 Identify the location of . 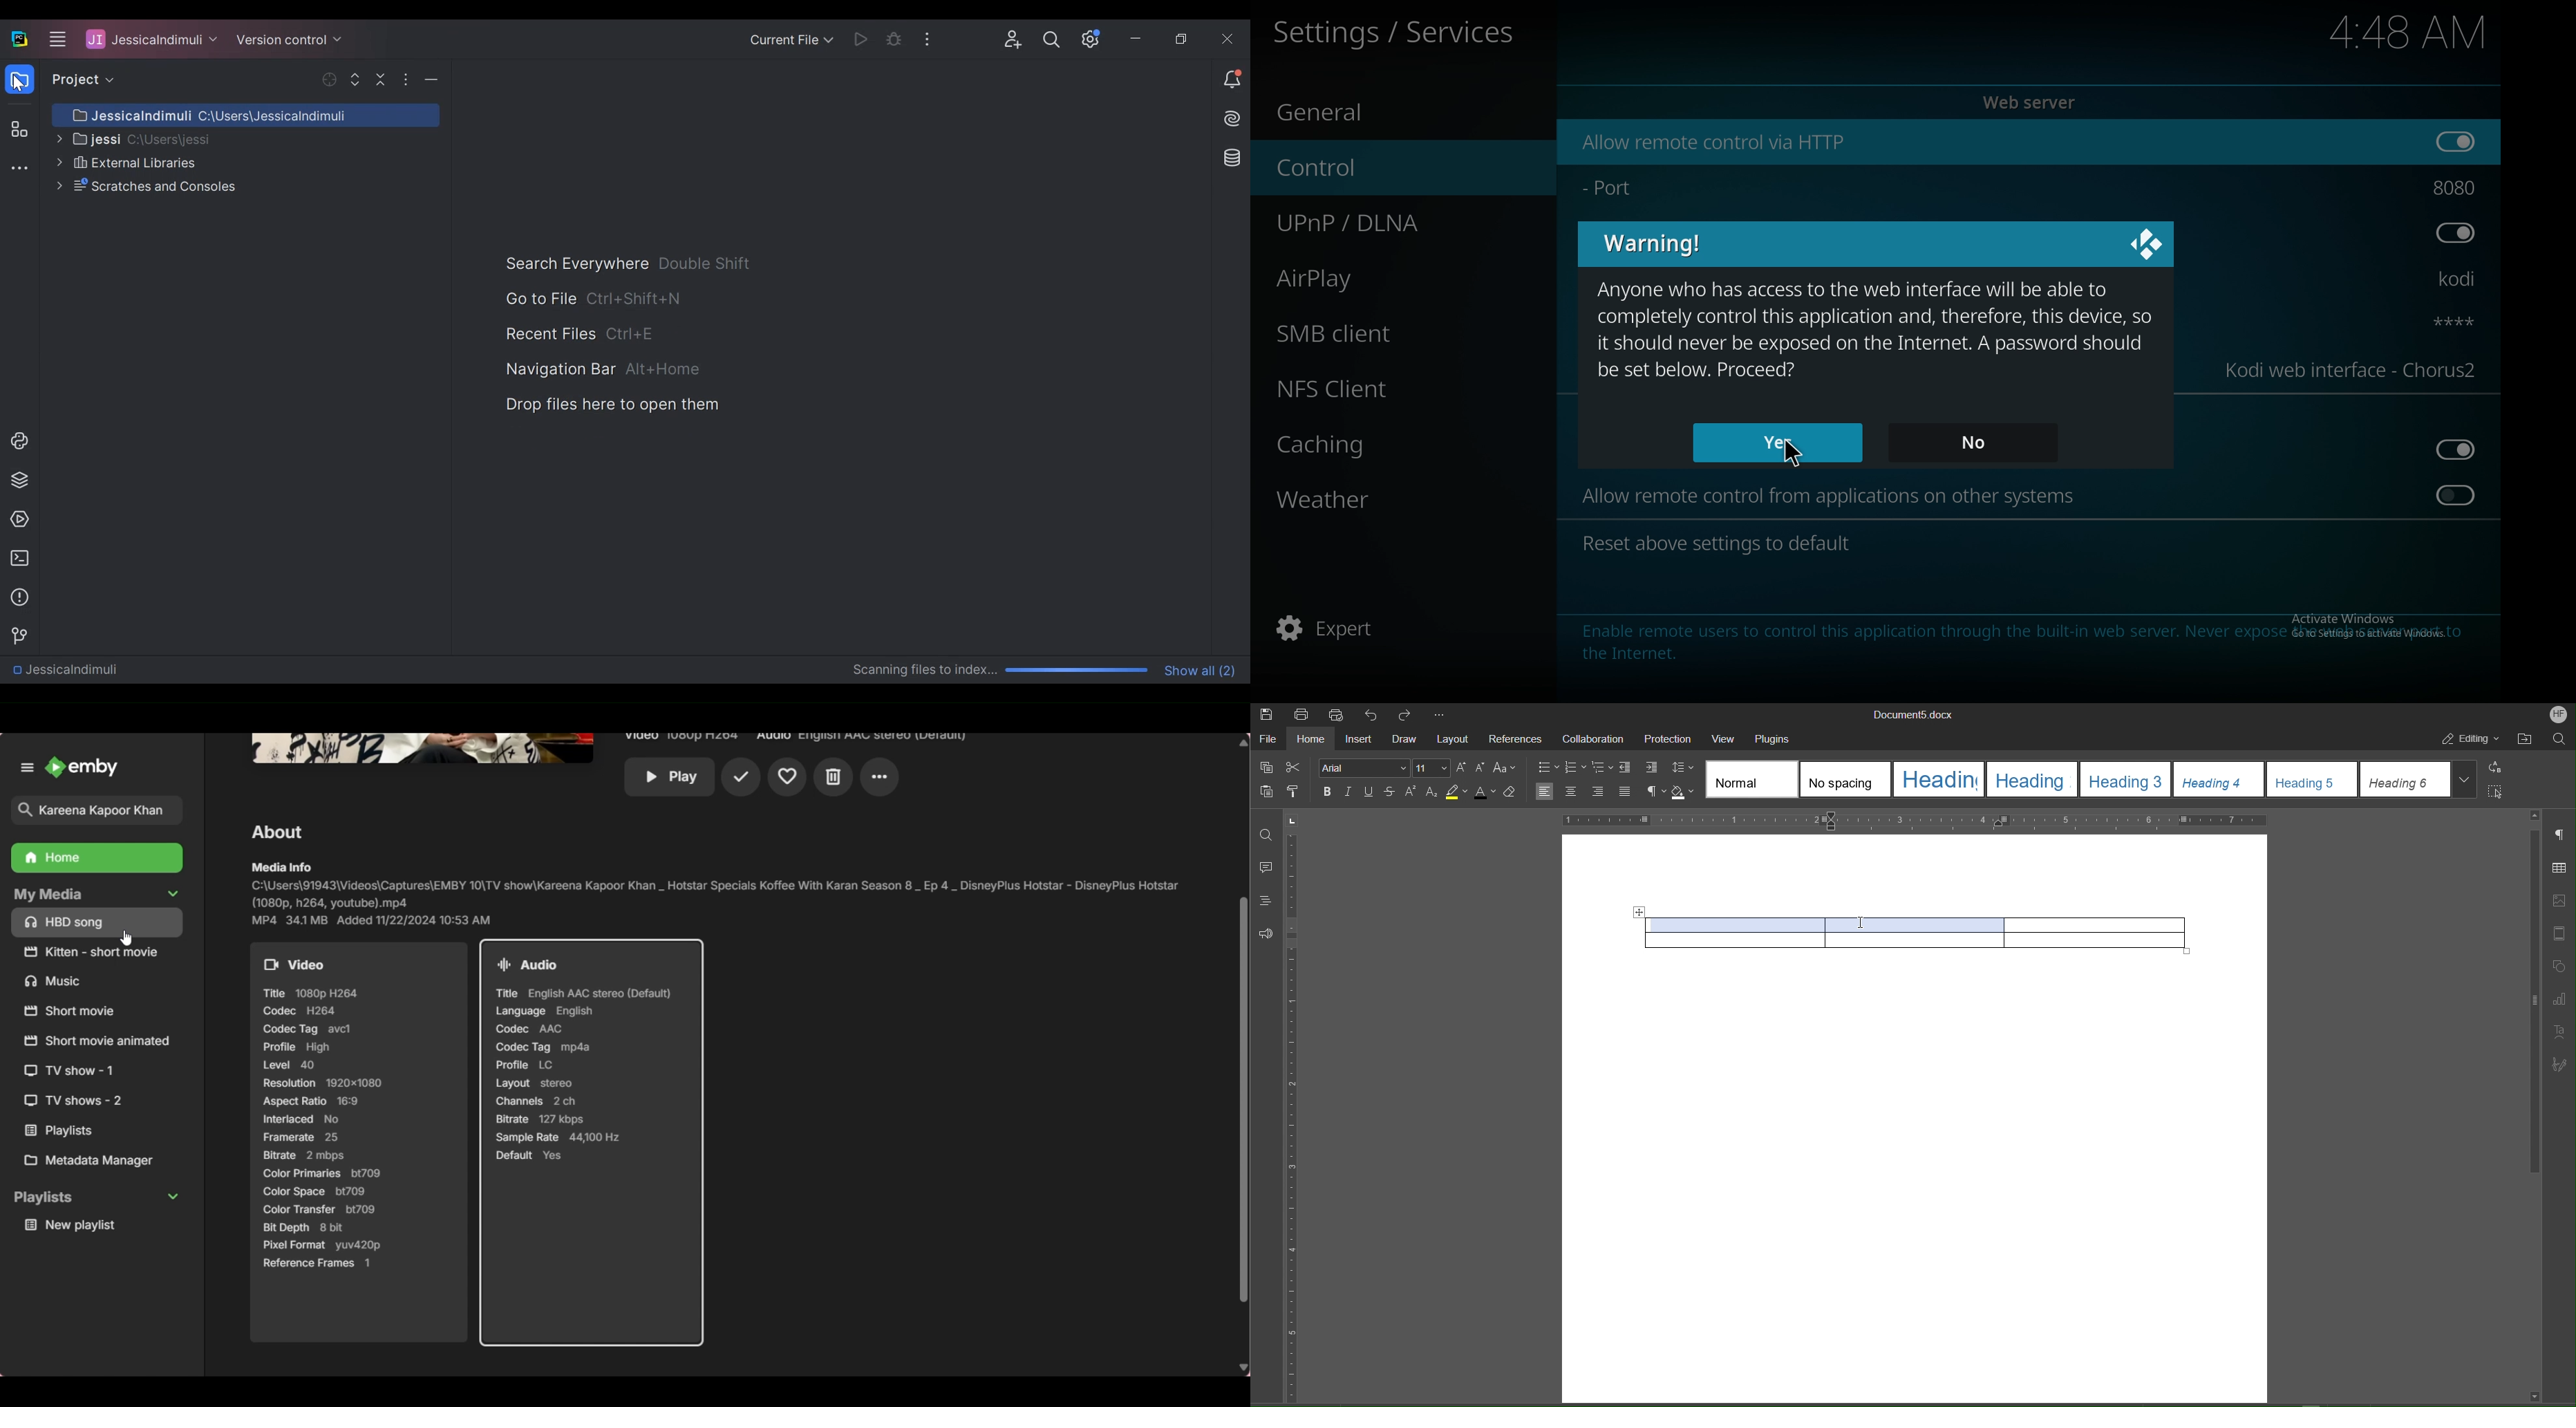
(2390, 32).